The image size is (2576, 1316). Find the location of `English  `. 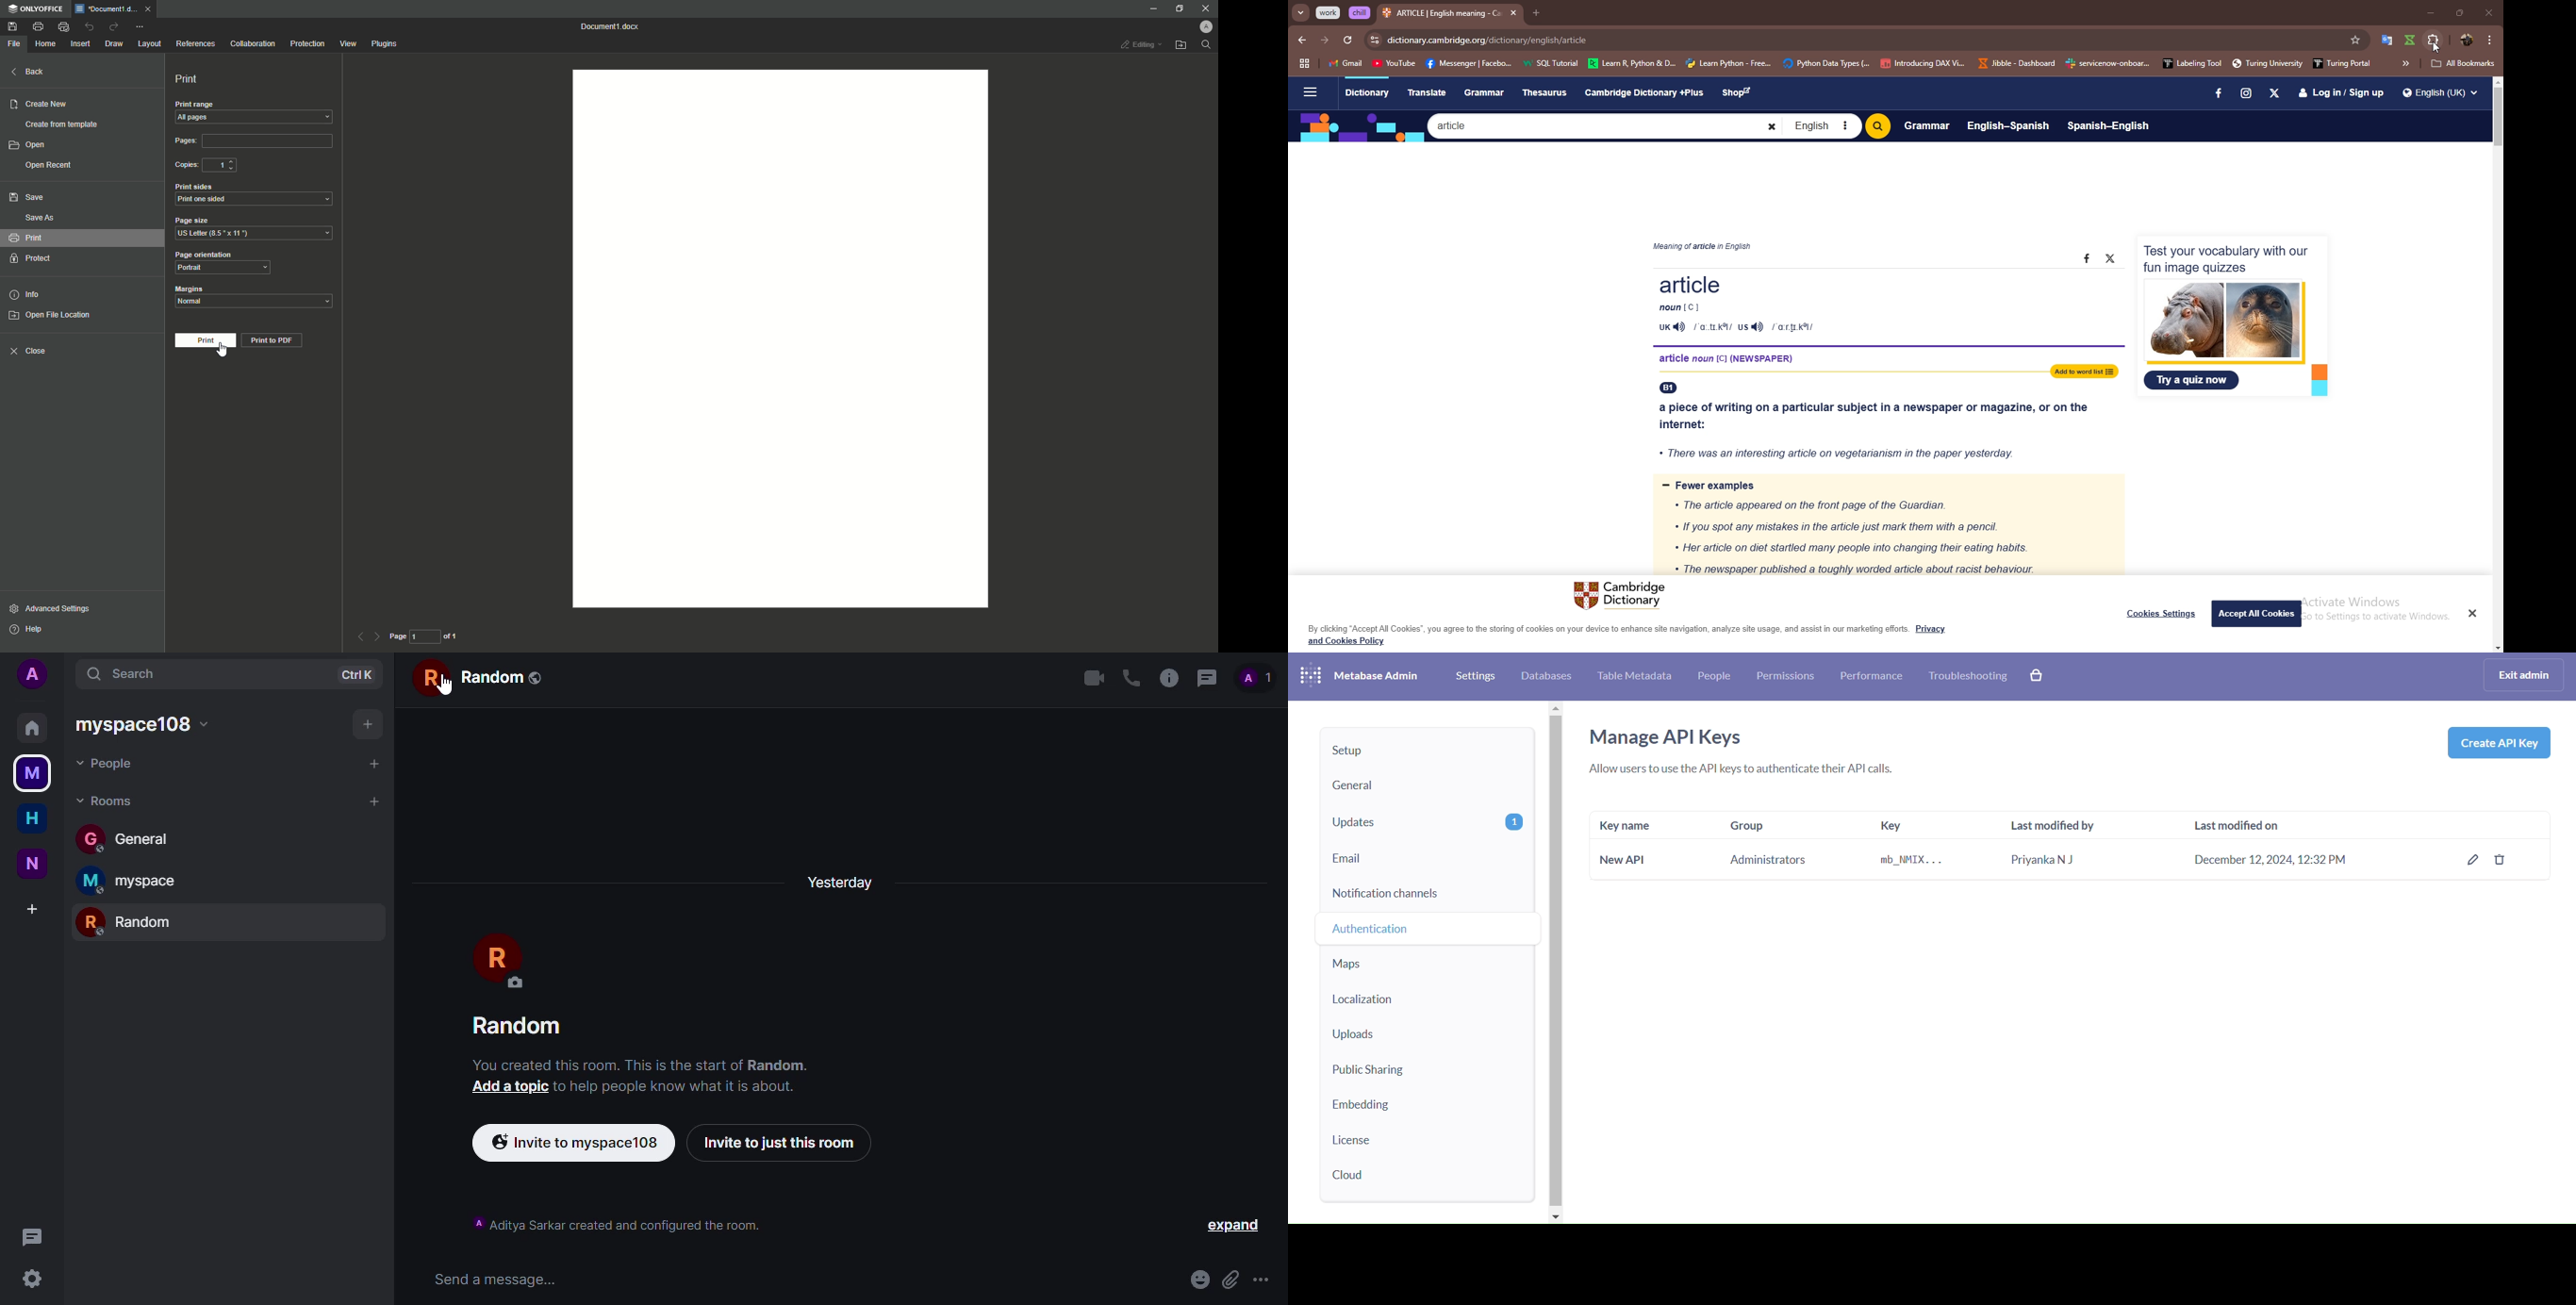

English   is located at coordinates (1822, 126).